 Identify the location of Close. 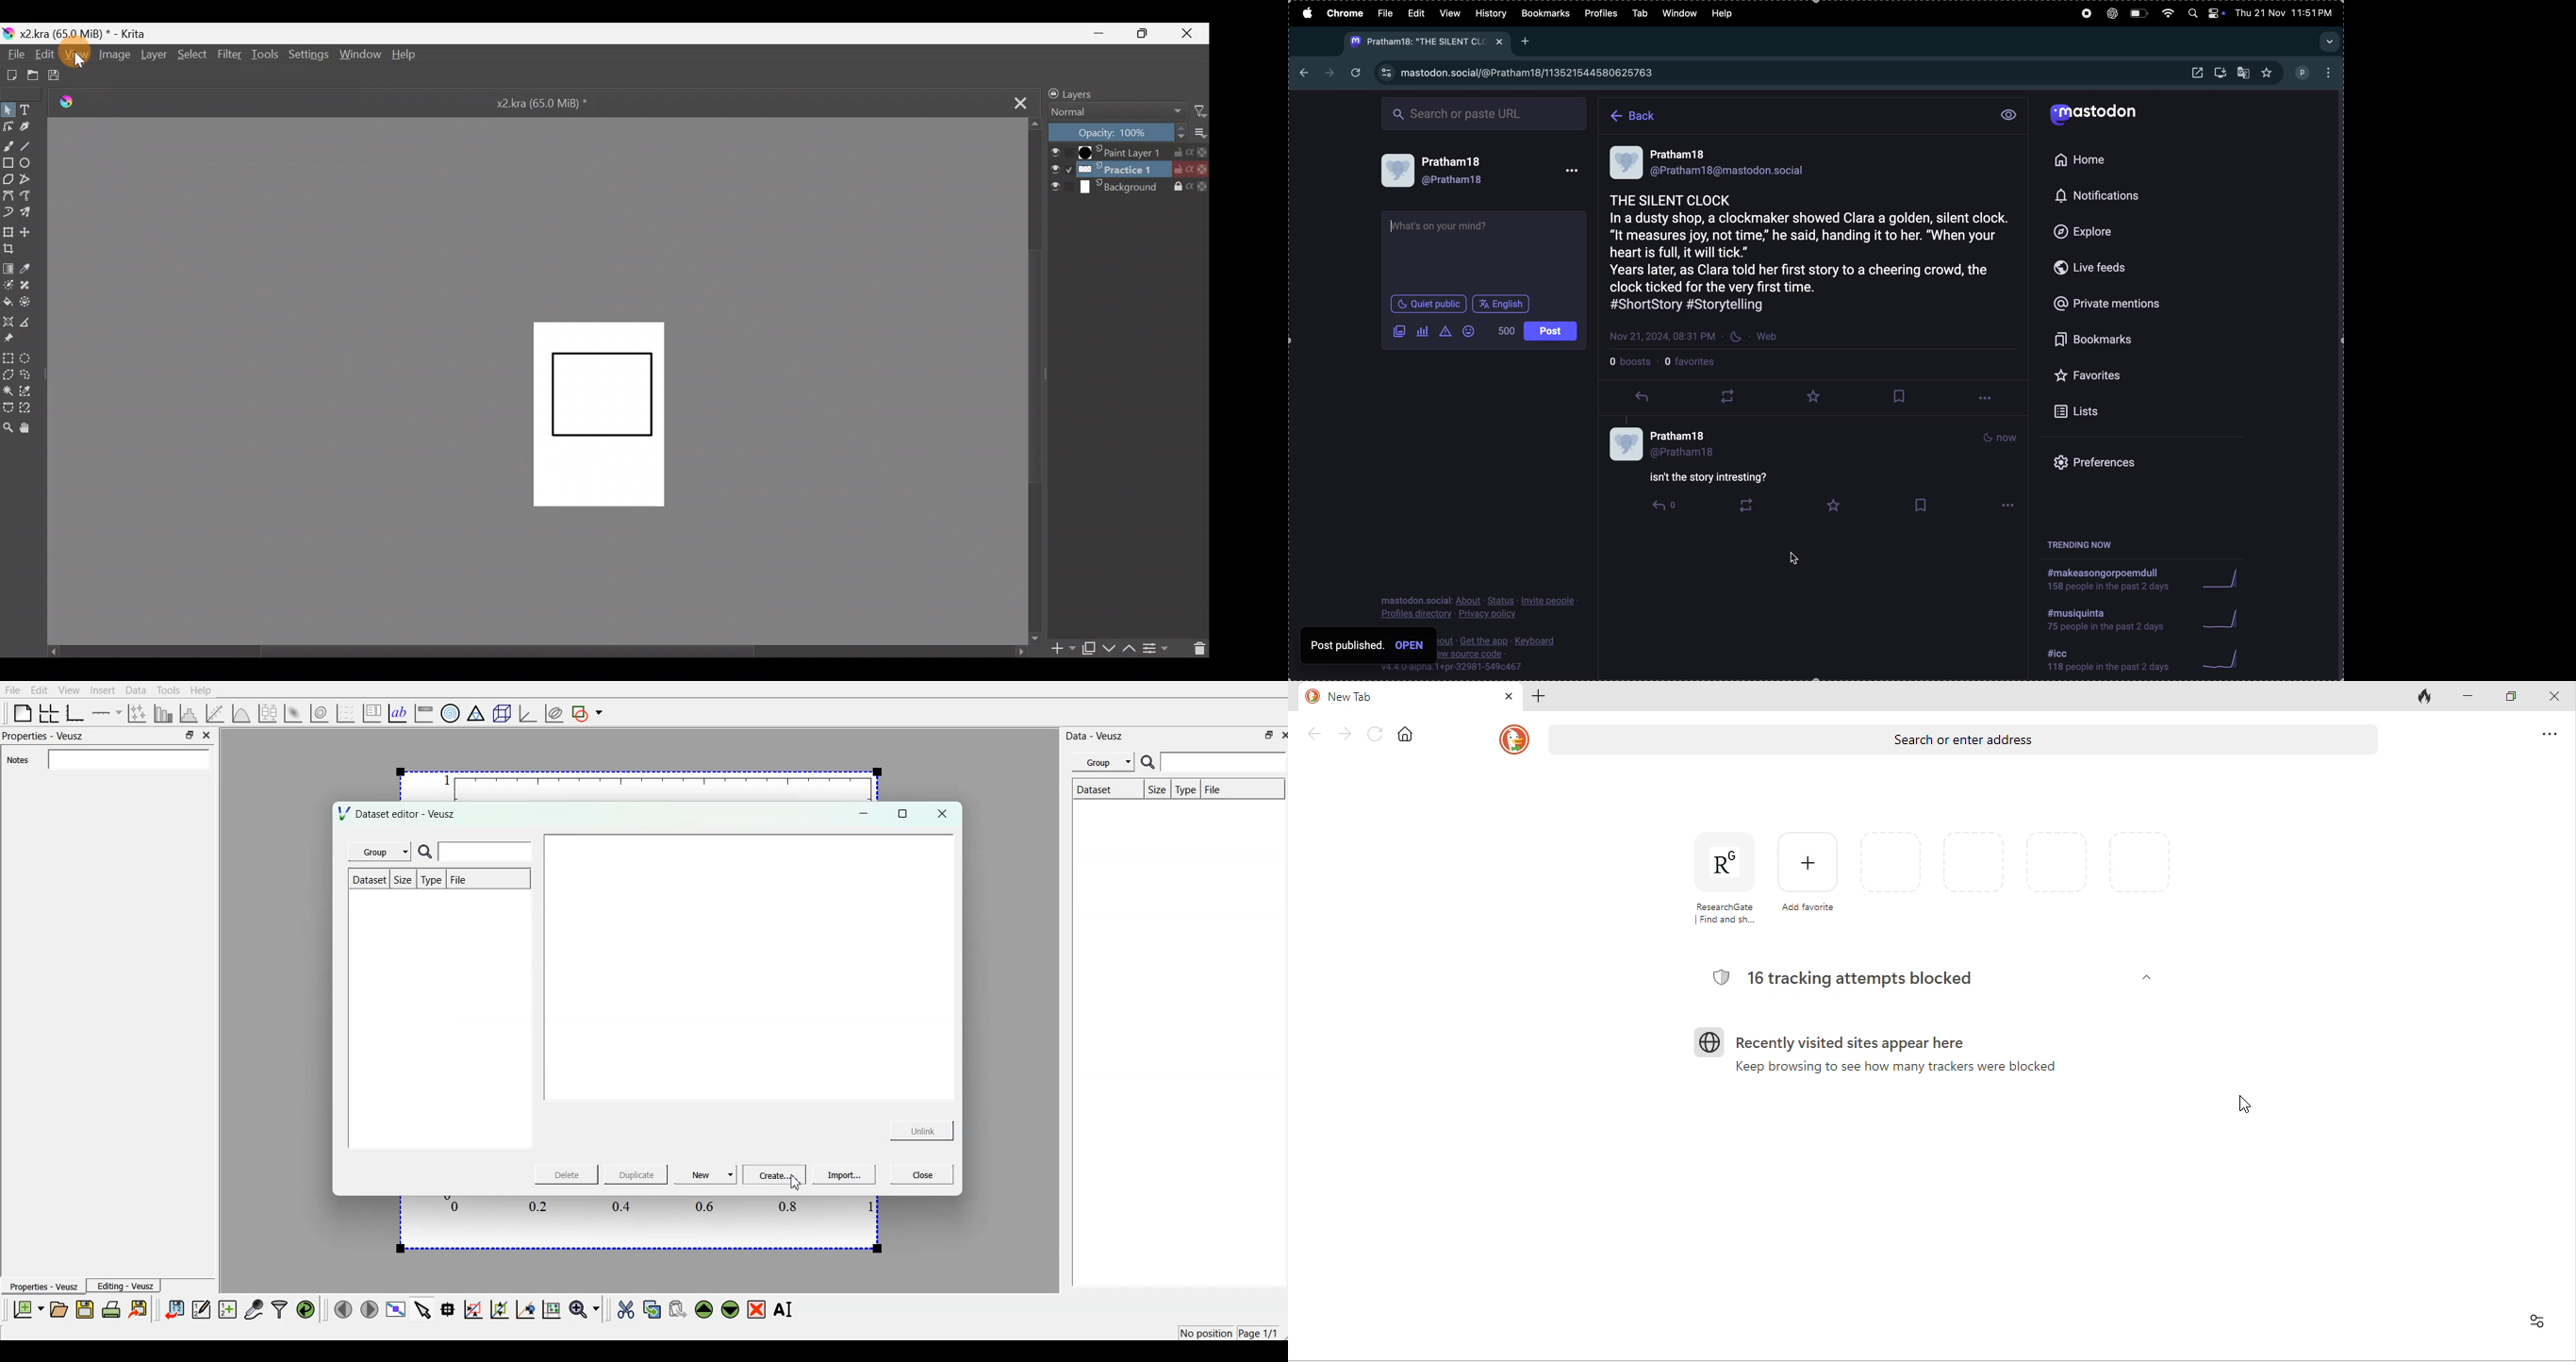
(1184, 33).